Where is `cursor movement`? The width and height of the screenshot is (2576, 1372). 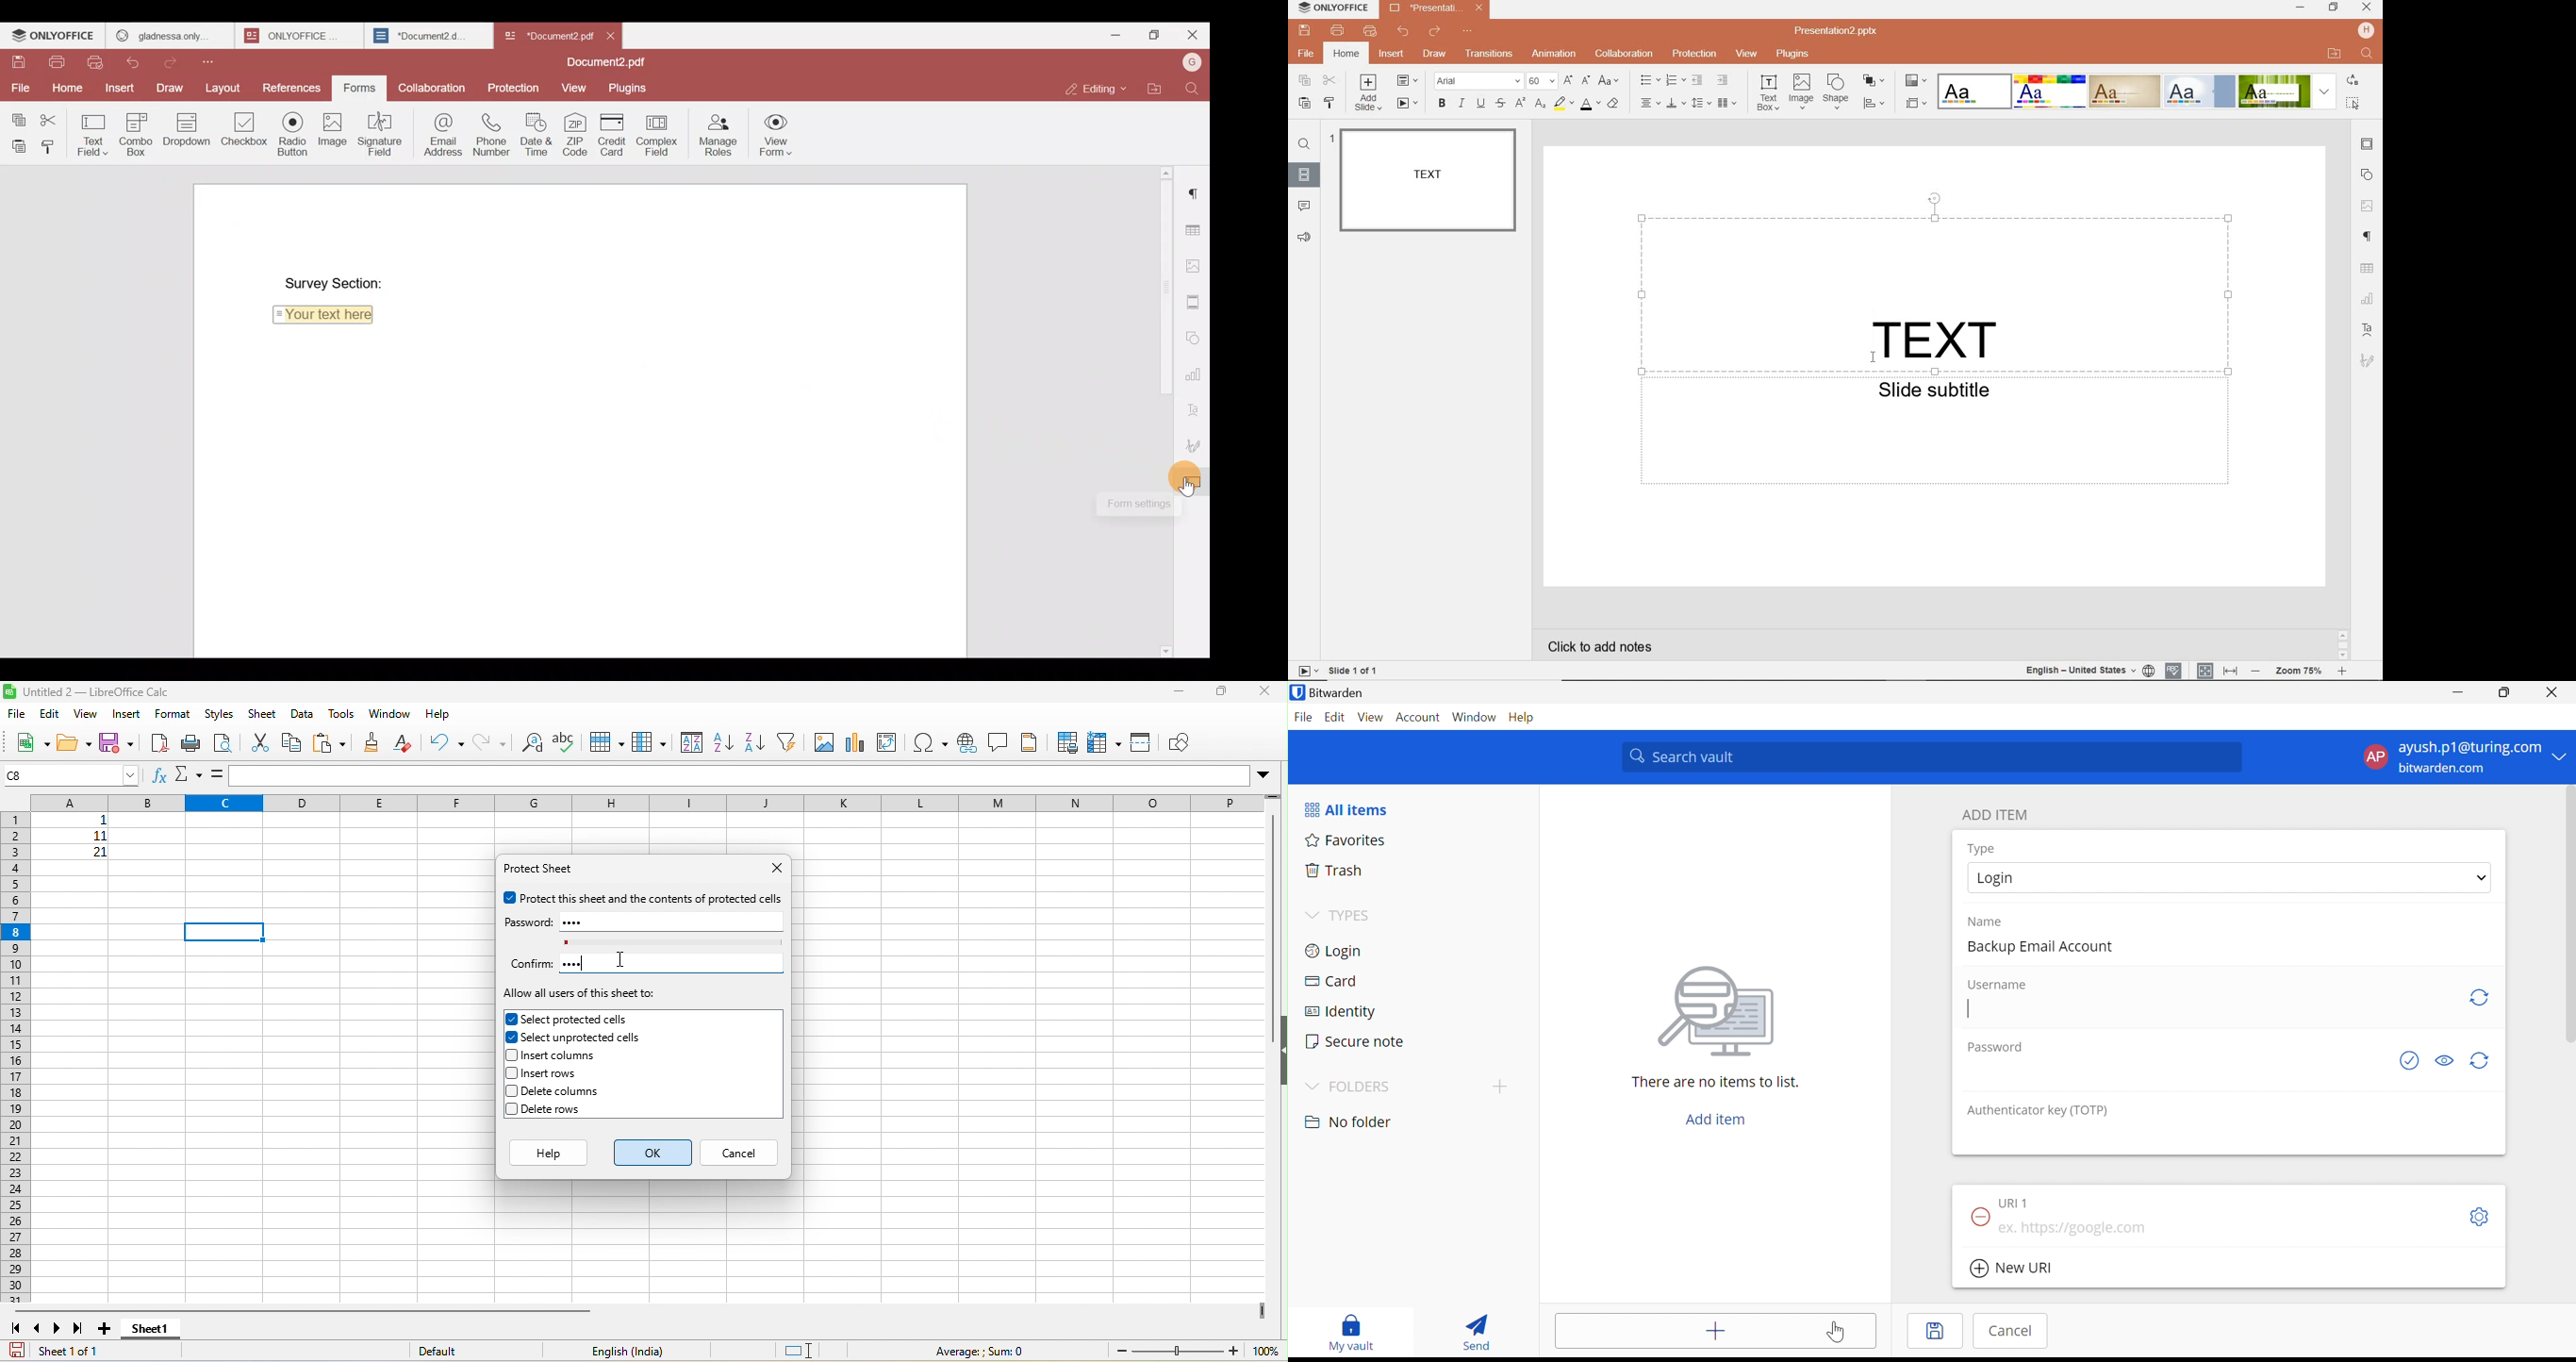
cursor movement is located at coordinates (619, 959).